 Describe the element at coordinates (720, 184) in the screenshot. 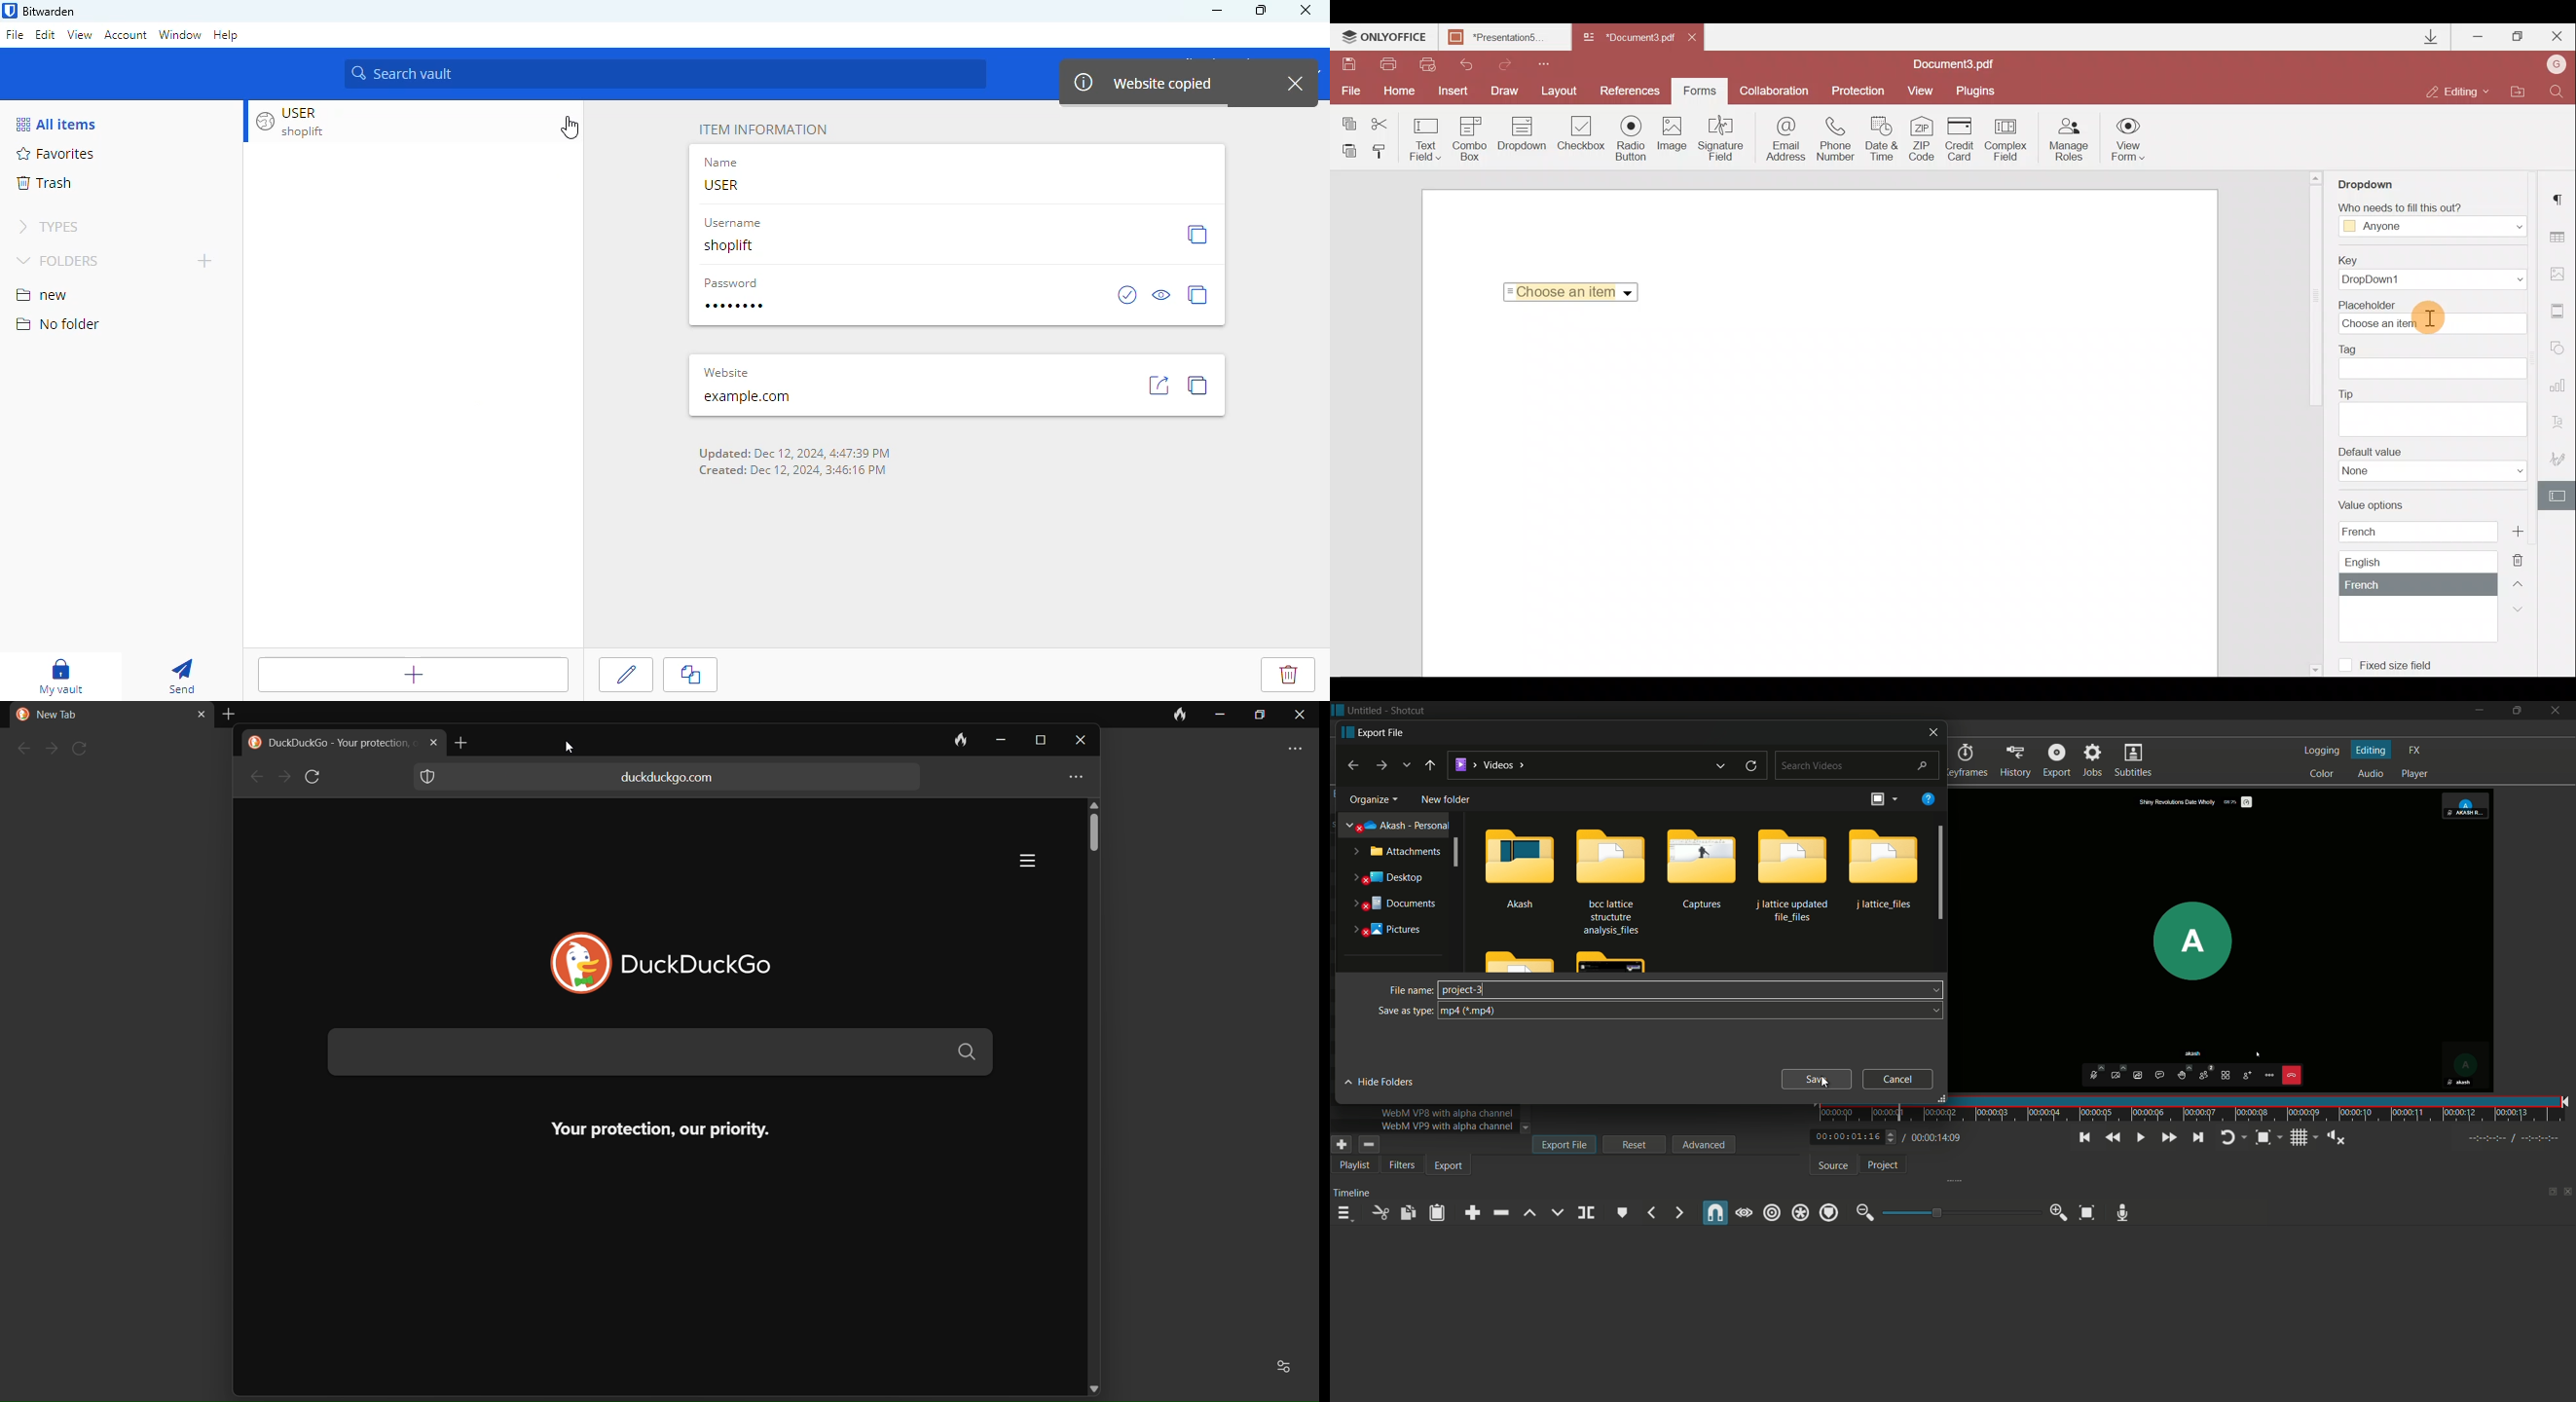

I see `USER` at that location.